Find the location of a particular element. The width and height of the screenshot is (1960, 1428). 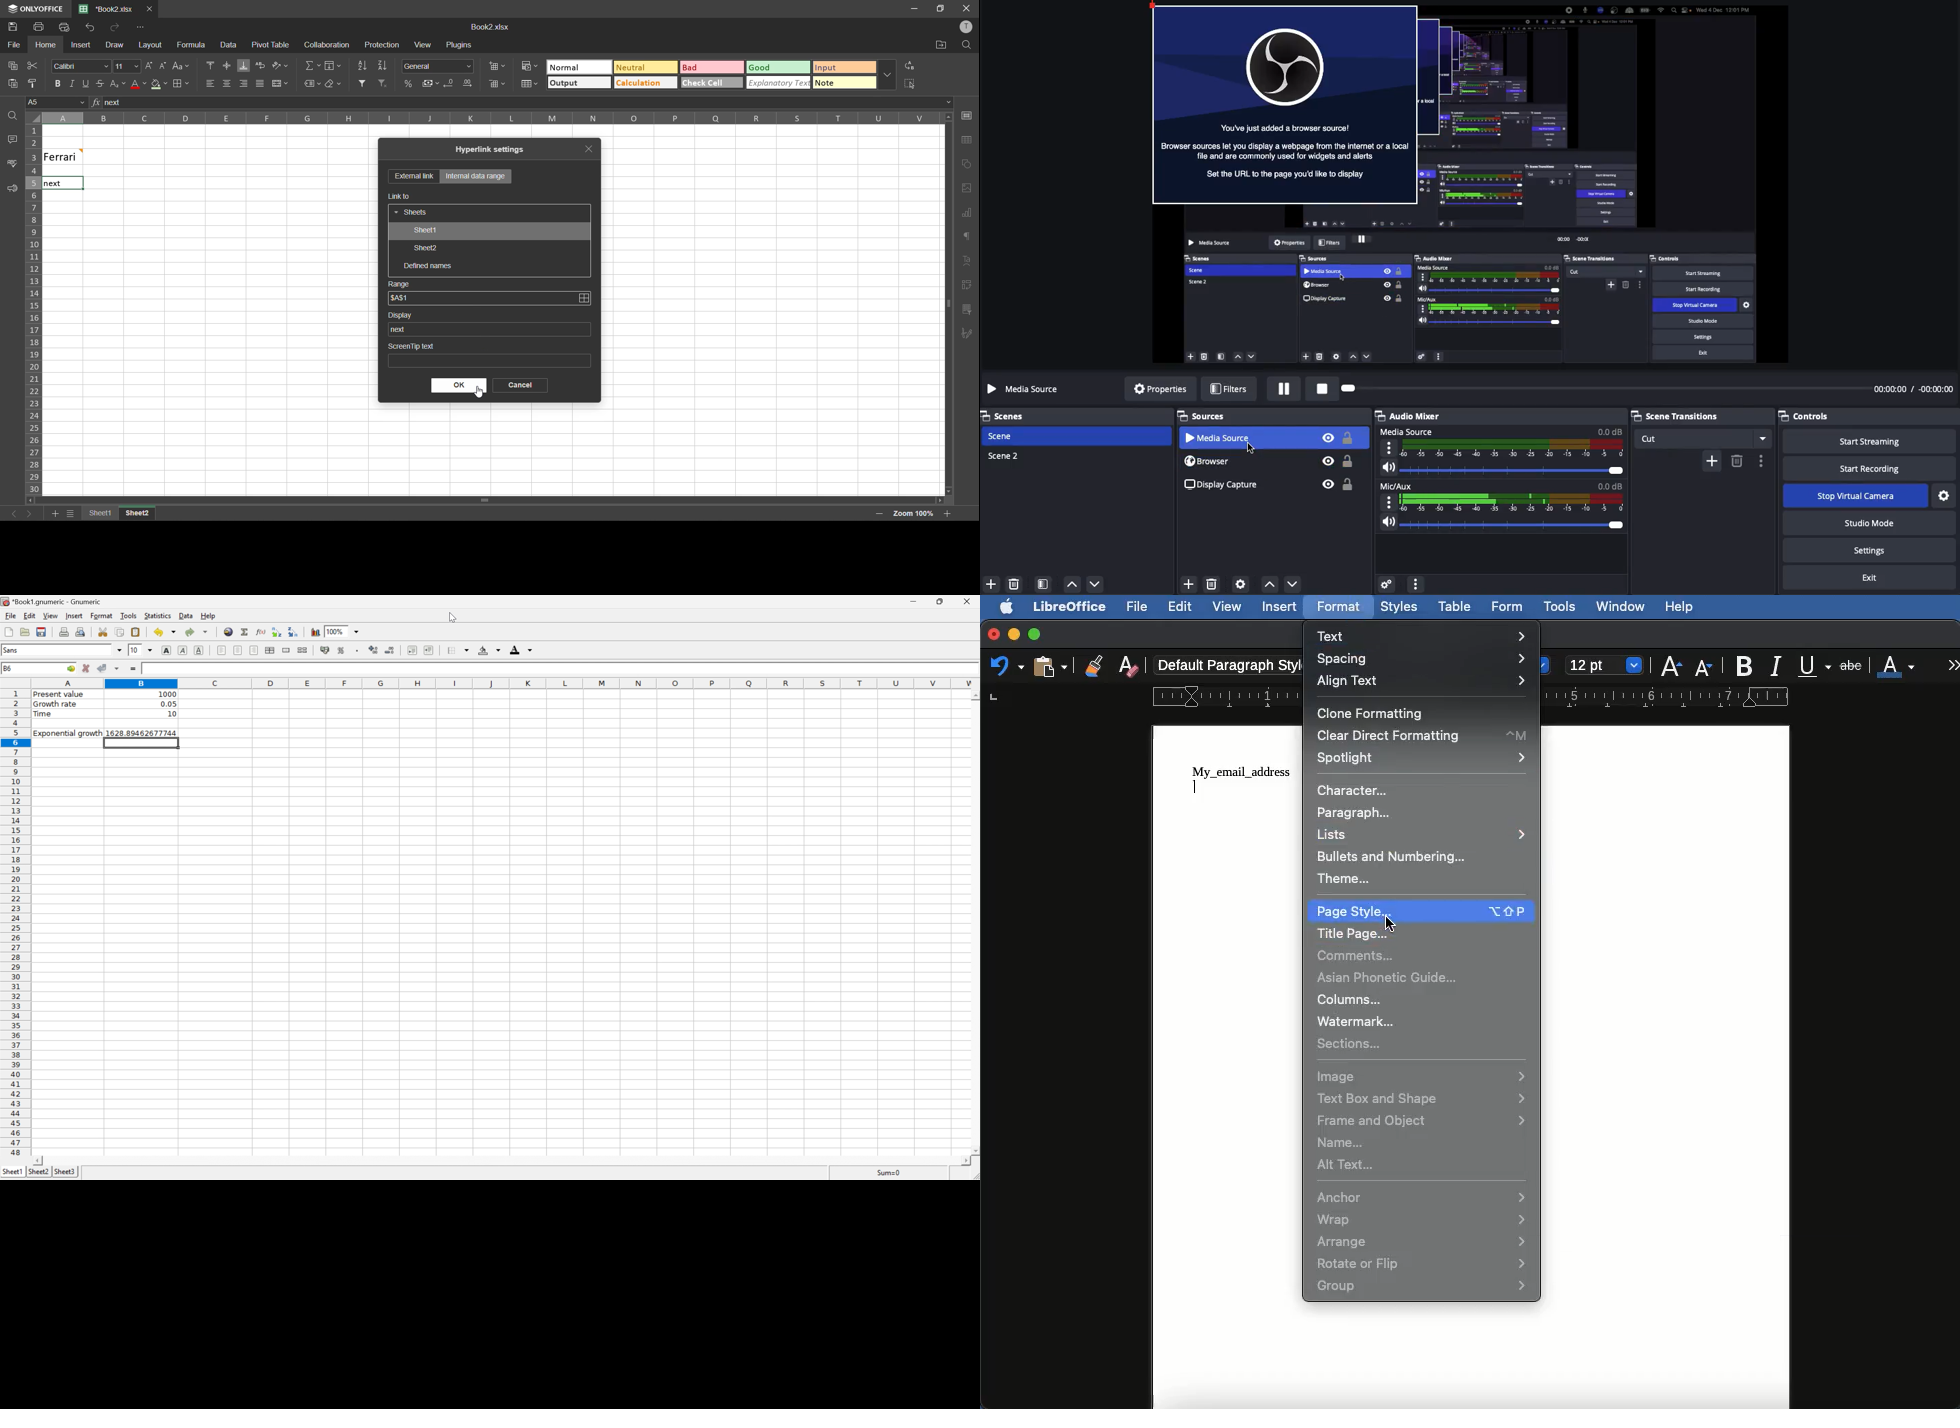

View is located at coordinates (51, 615).